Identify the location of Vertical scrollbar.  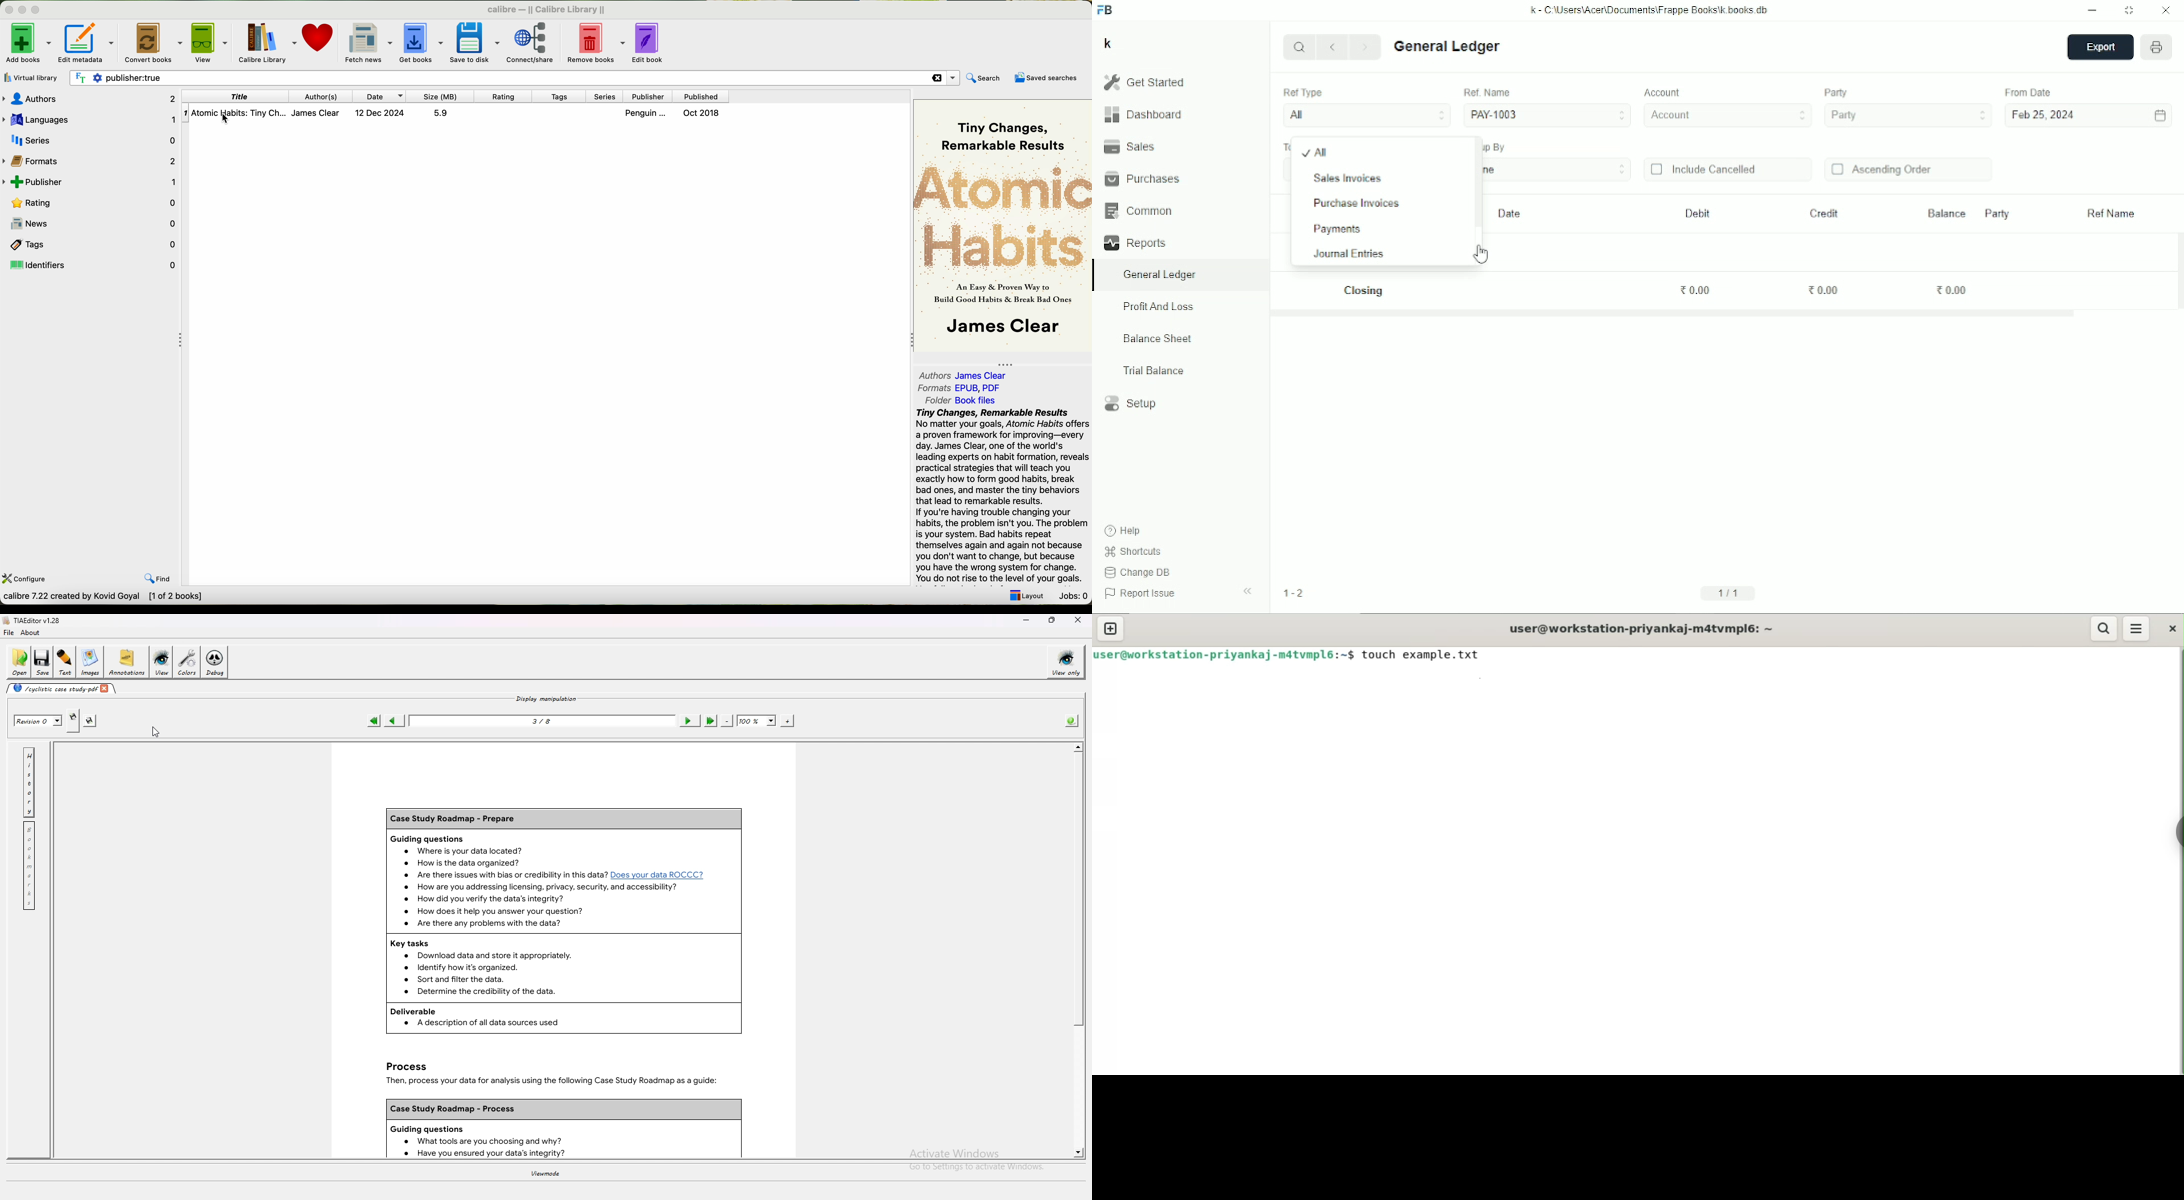
(1480, 183).